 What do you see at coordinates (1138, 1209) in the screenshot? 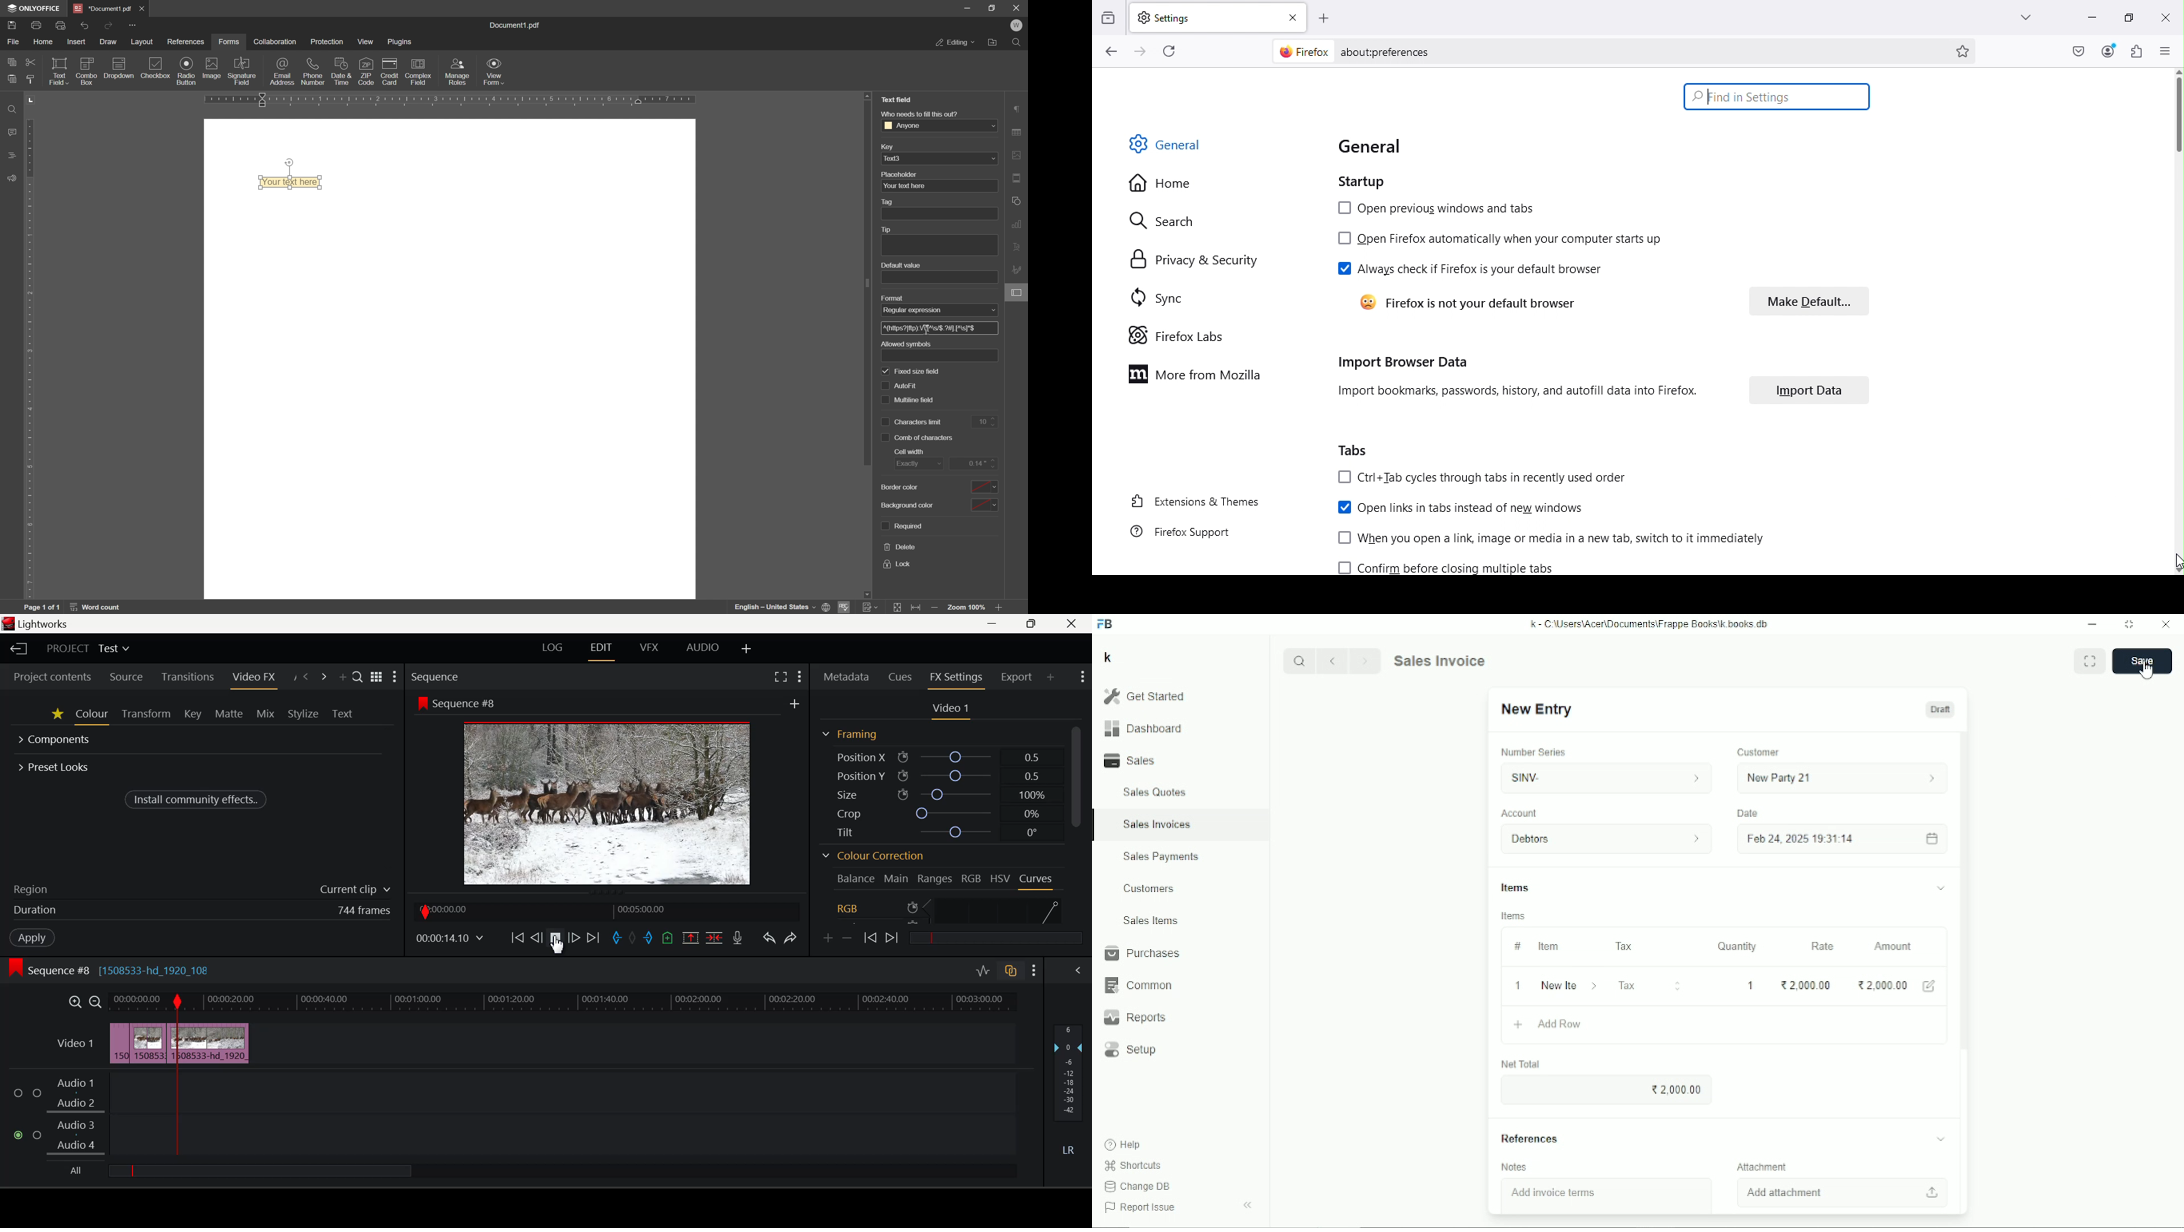
I see `Report issue` at bounding box center [1138, 1209].